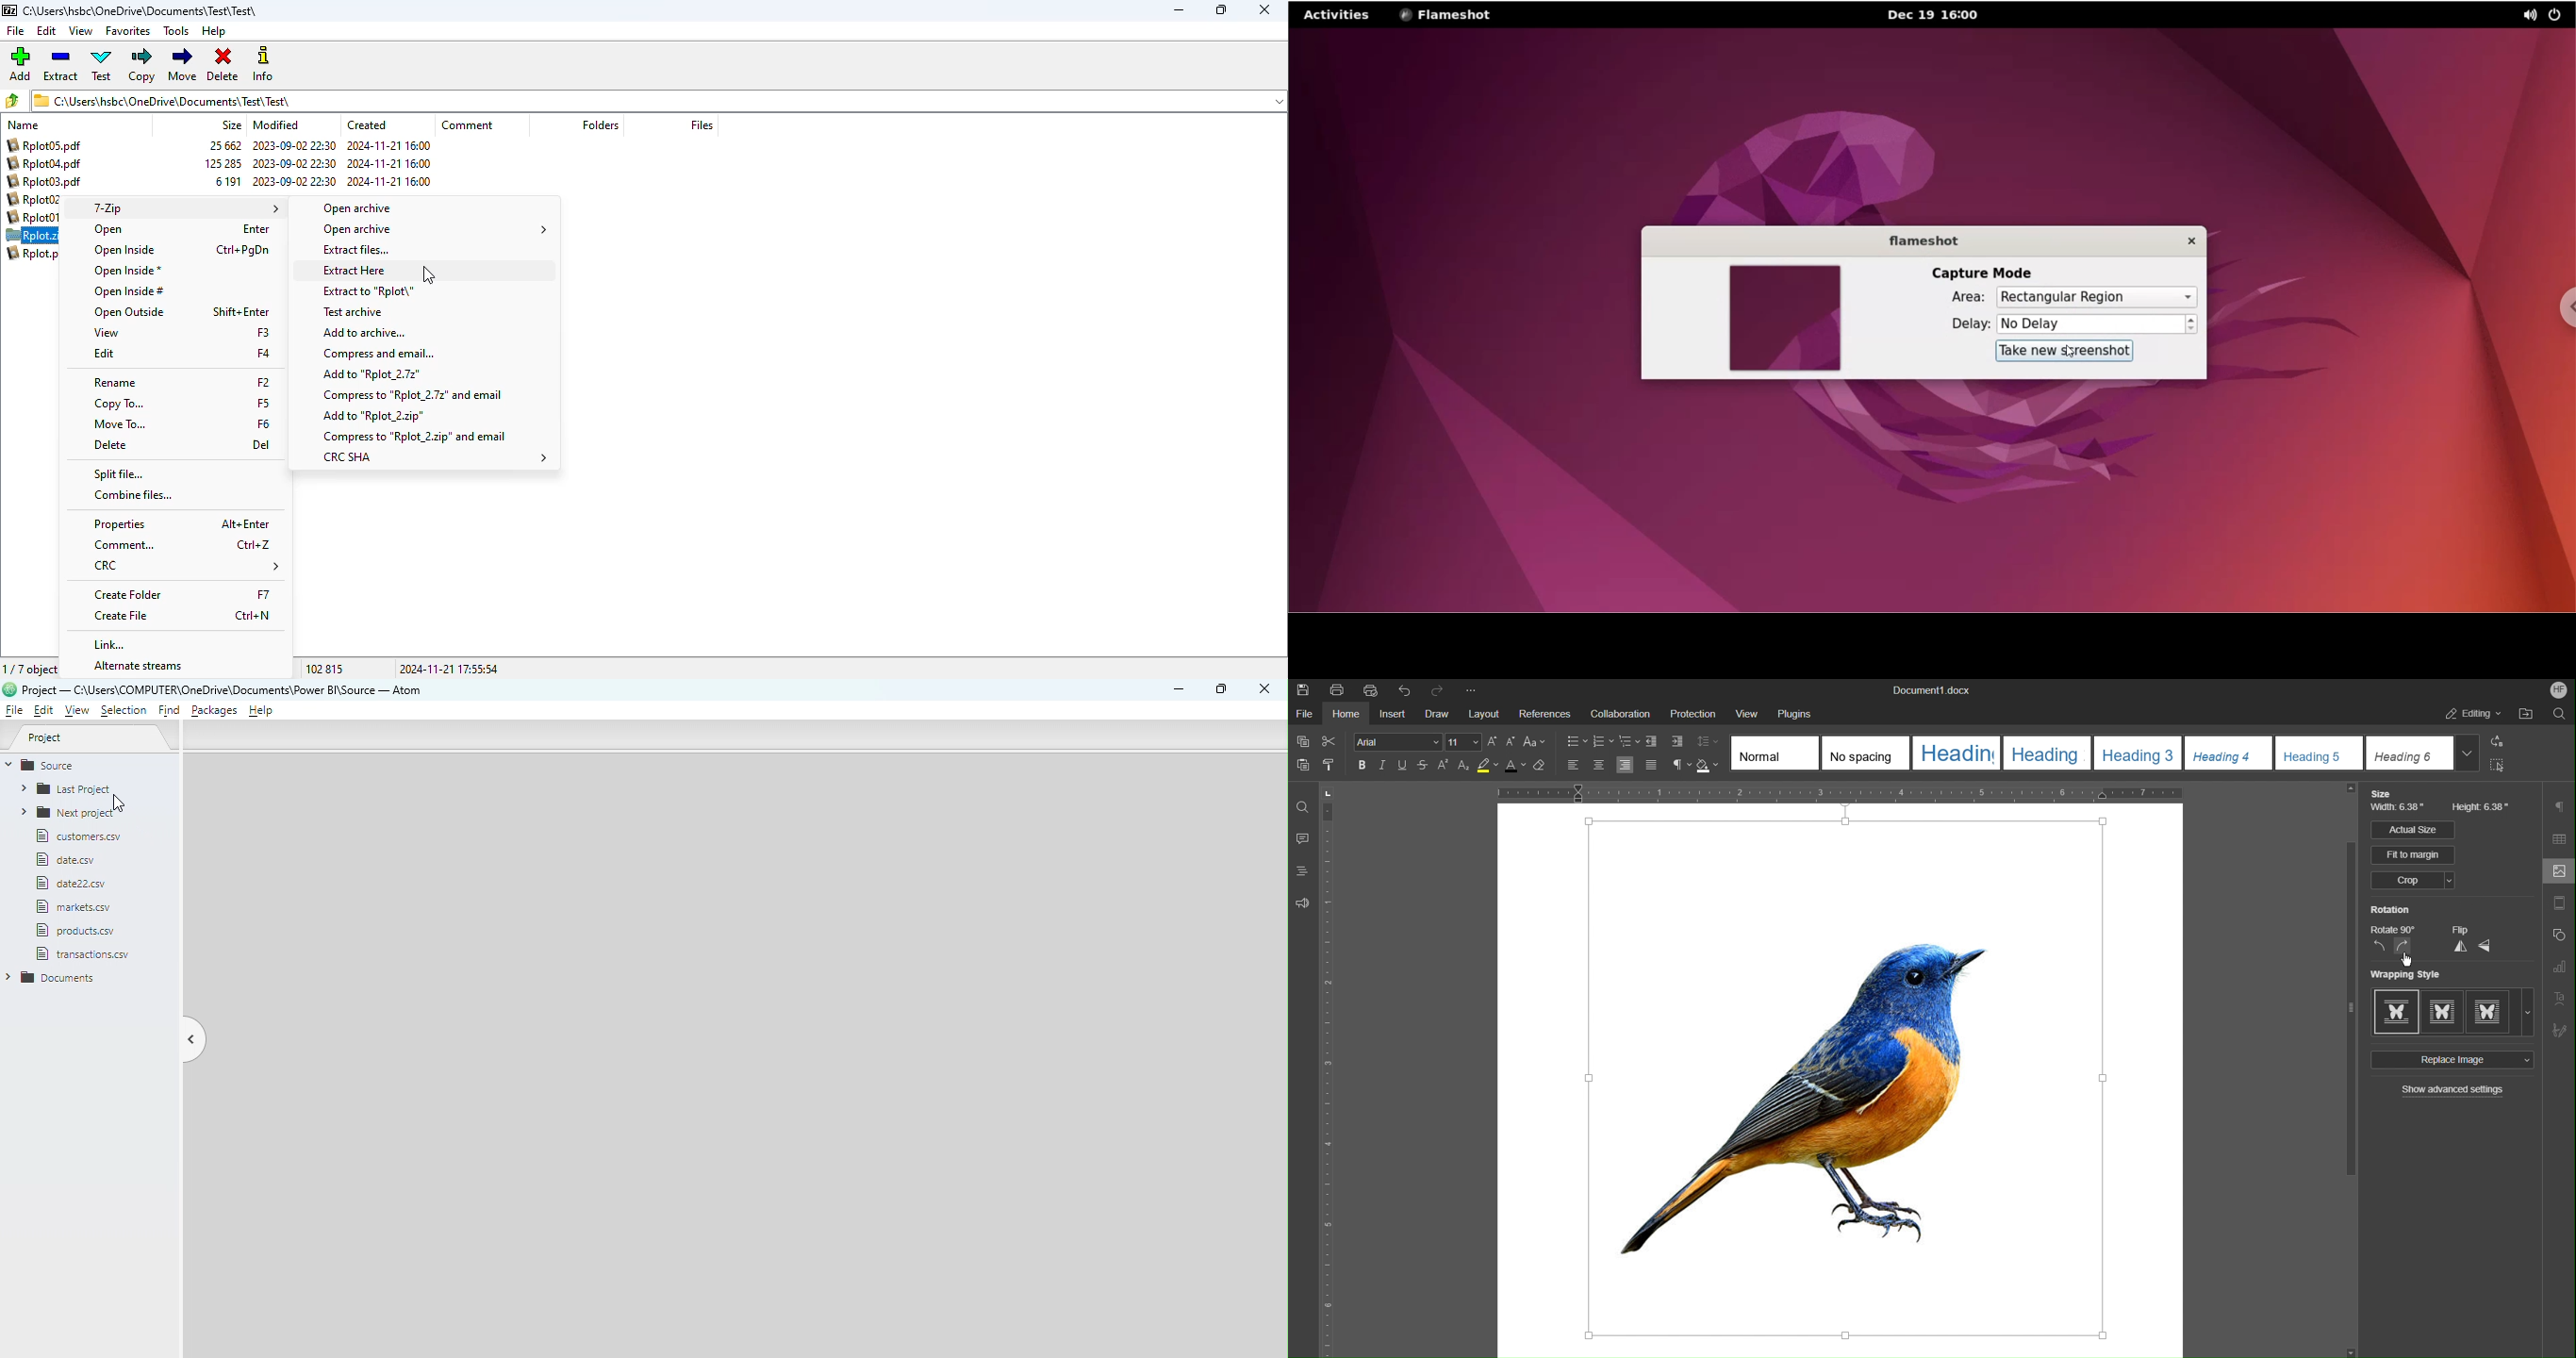 The image size is (2576, 1372). What do you see at coordinates (2047, 752) in the screenshot?
I see `Heading 2` at bounding box center [2047, 752].